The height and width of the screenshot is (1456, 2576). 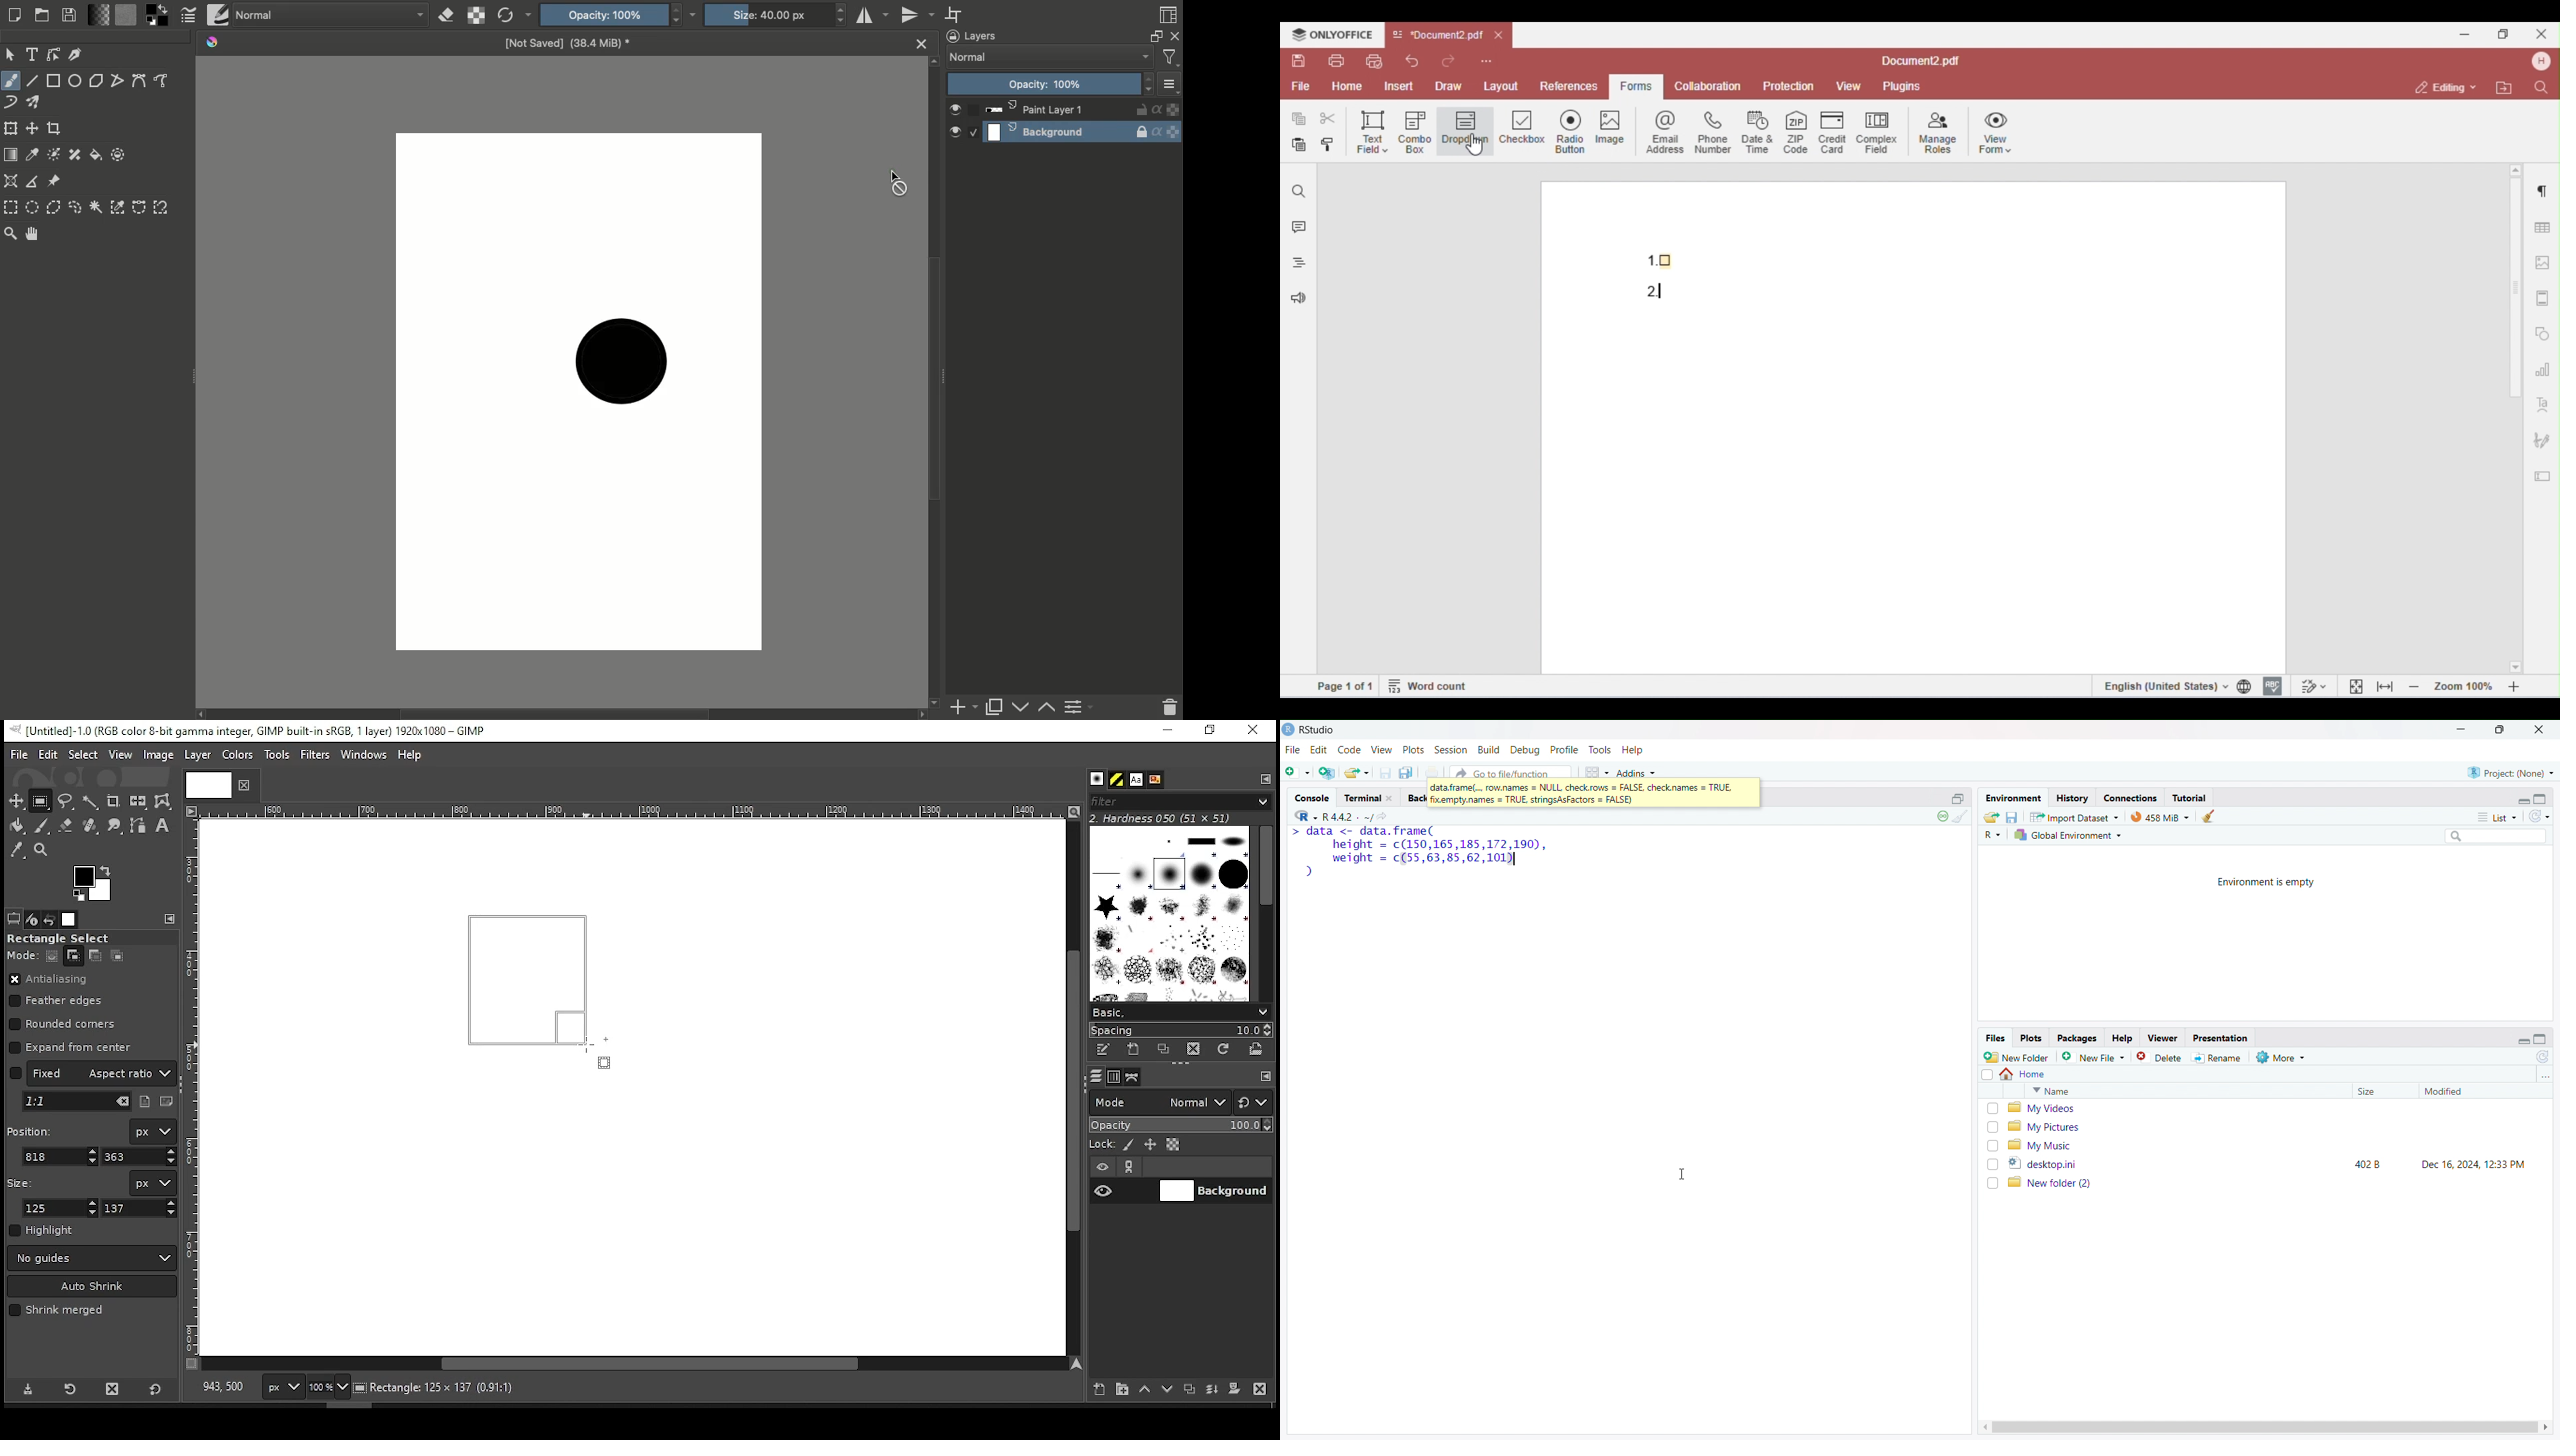 What do you see at coordinates (1022, 708) in the screenshot?
I see `Raise layer` at bounding box center [1022, 708].